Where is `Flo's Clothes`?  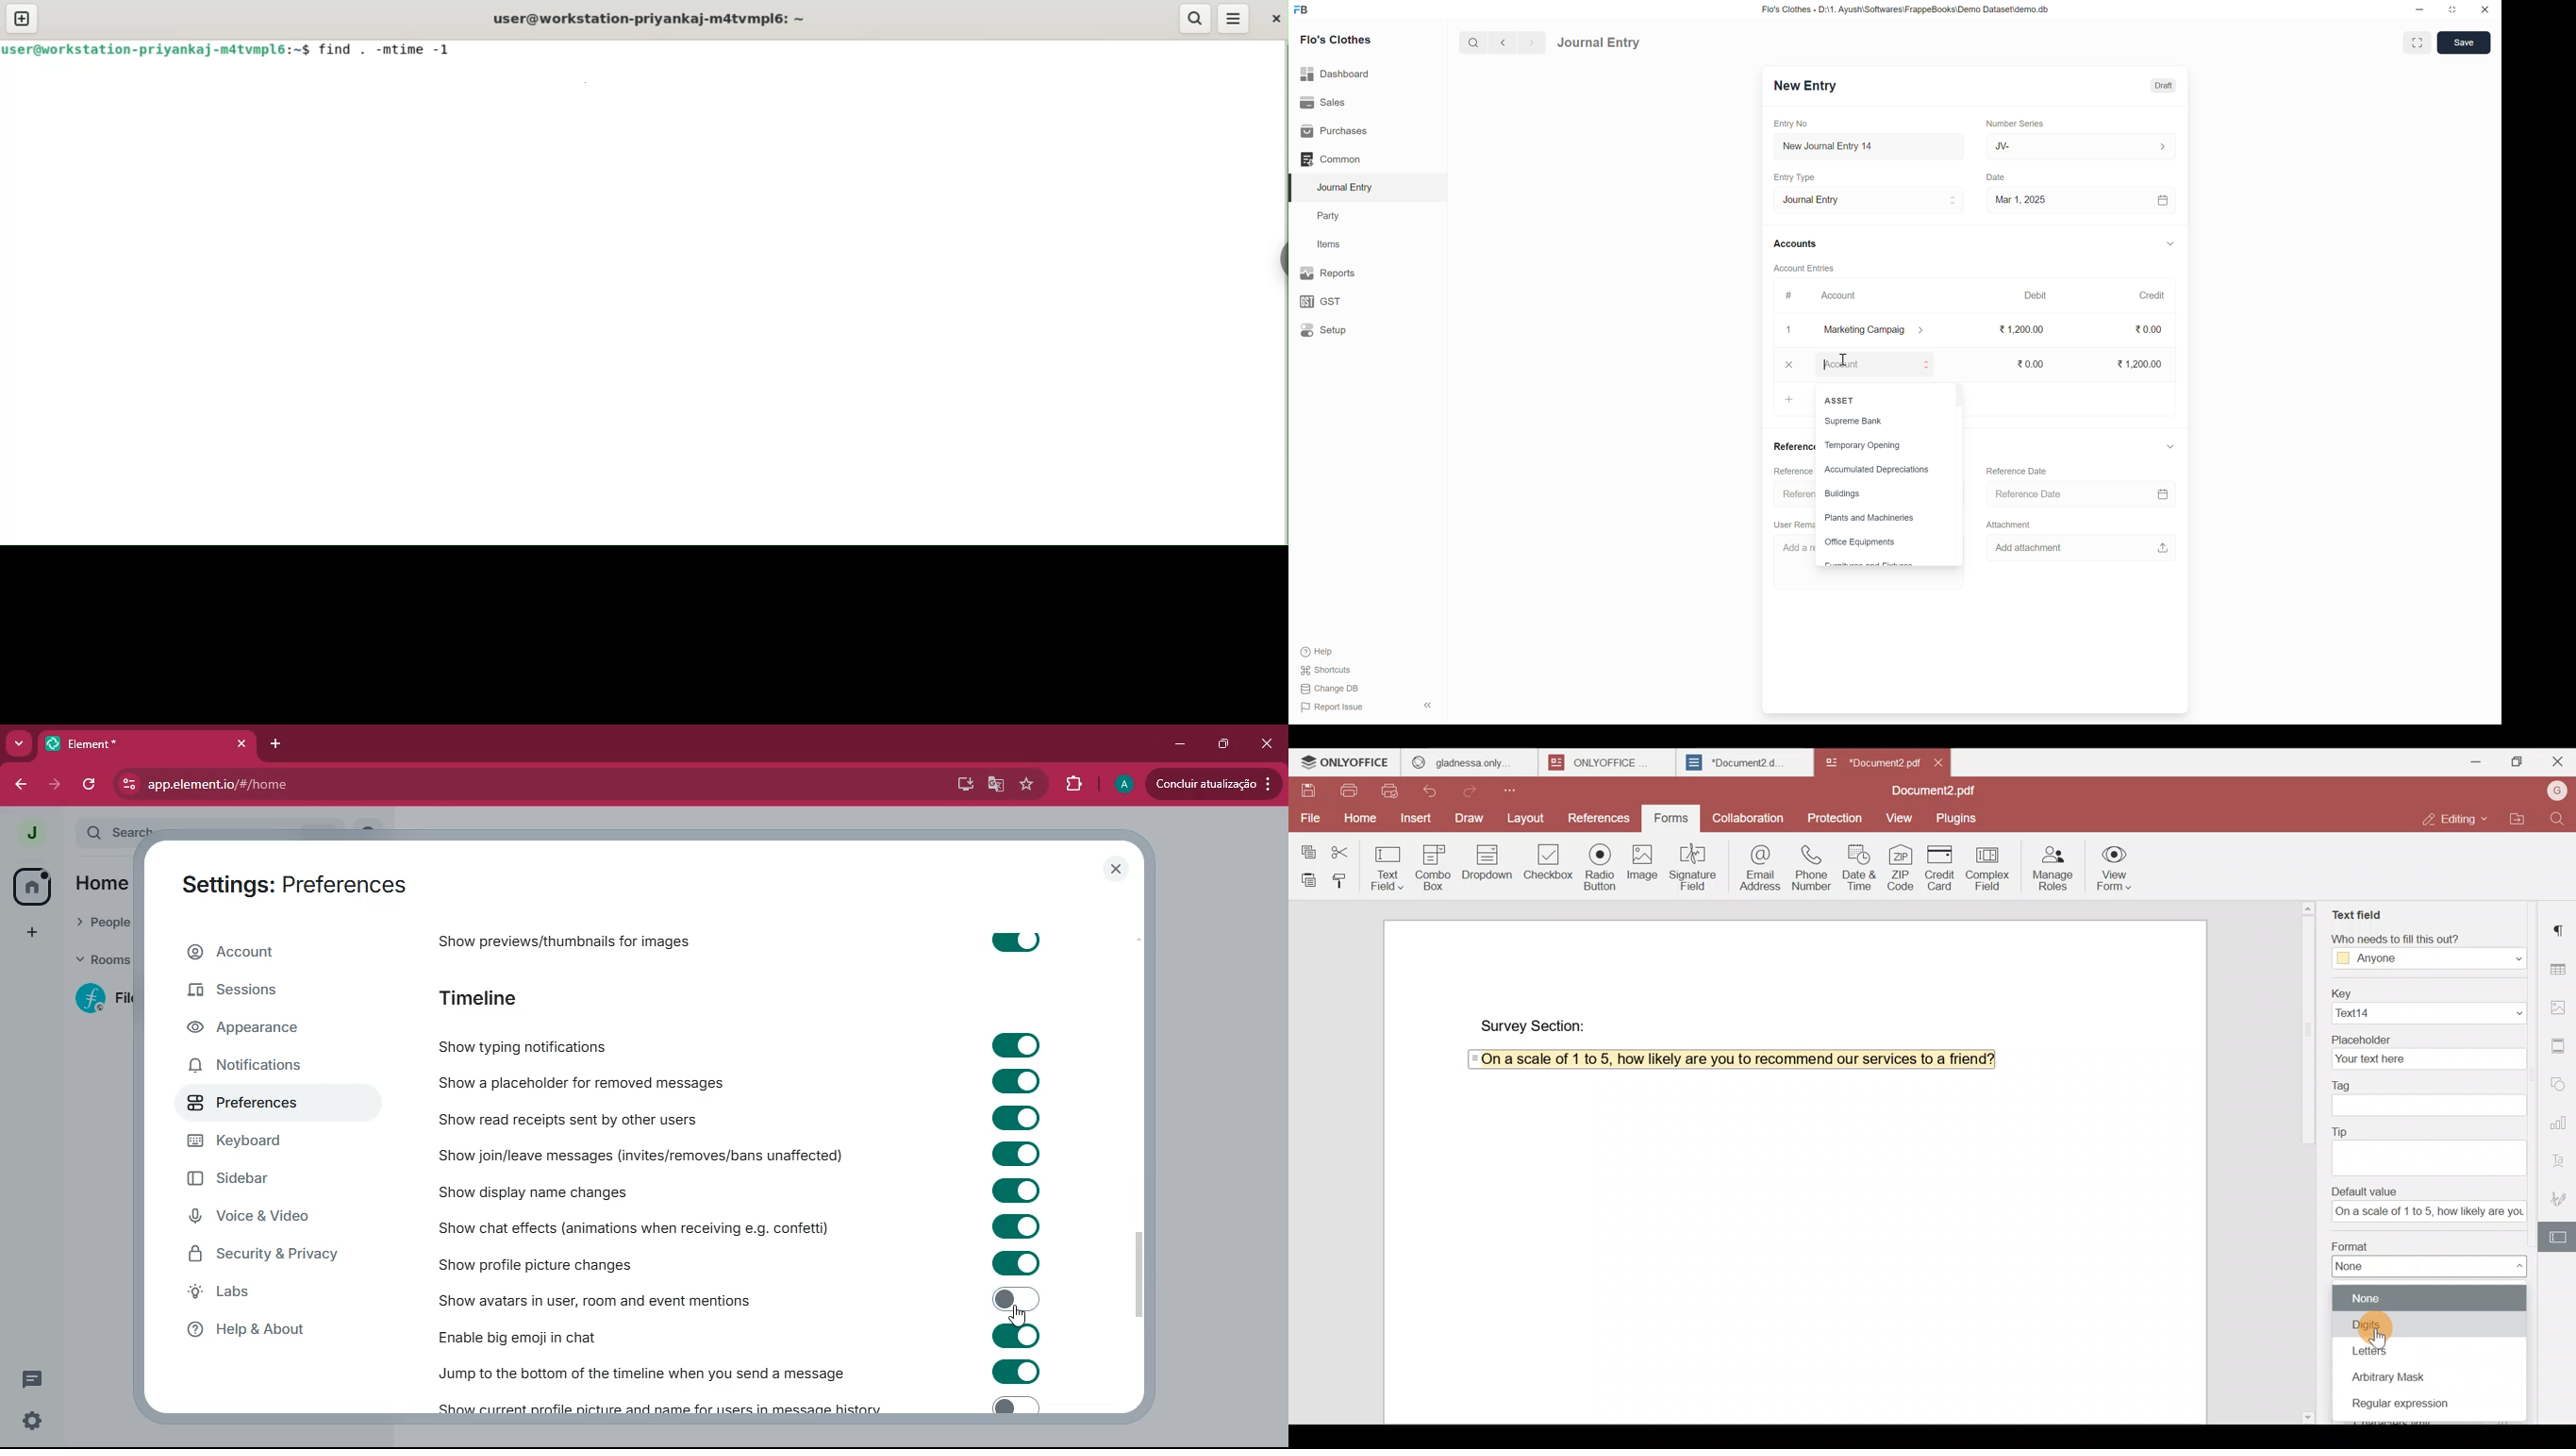 Flo's Clothes is located at coordinates (1338, 40).